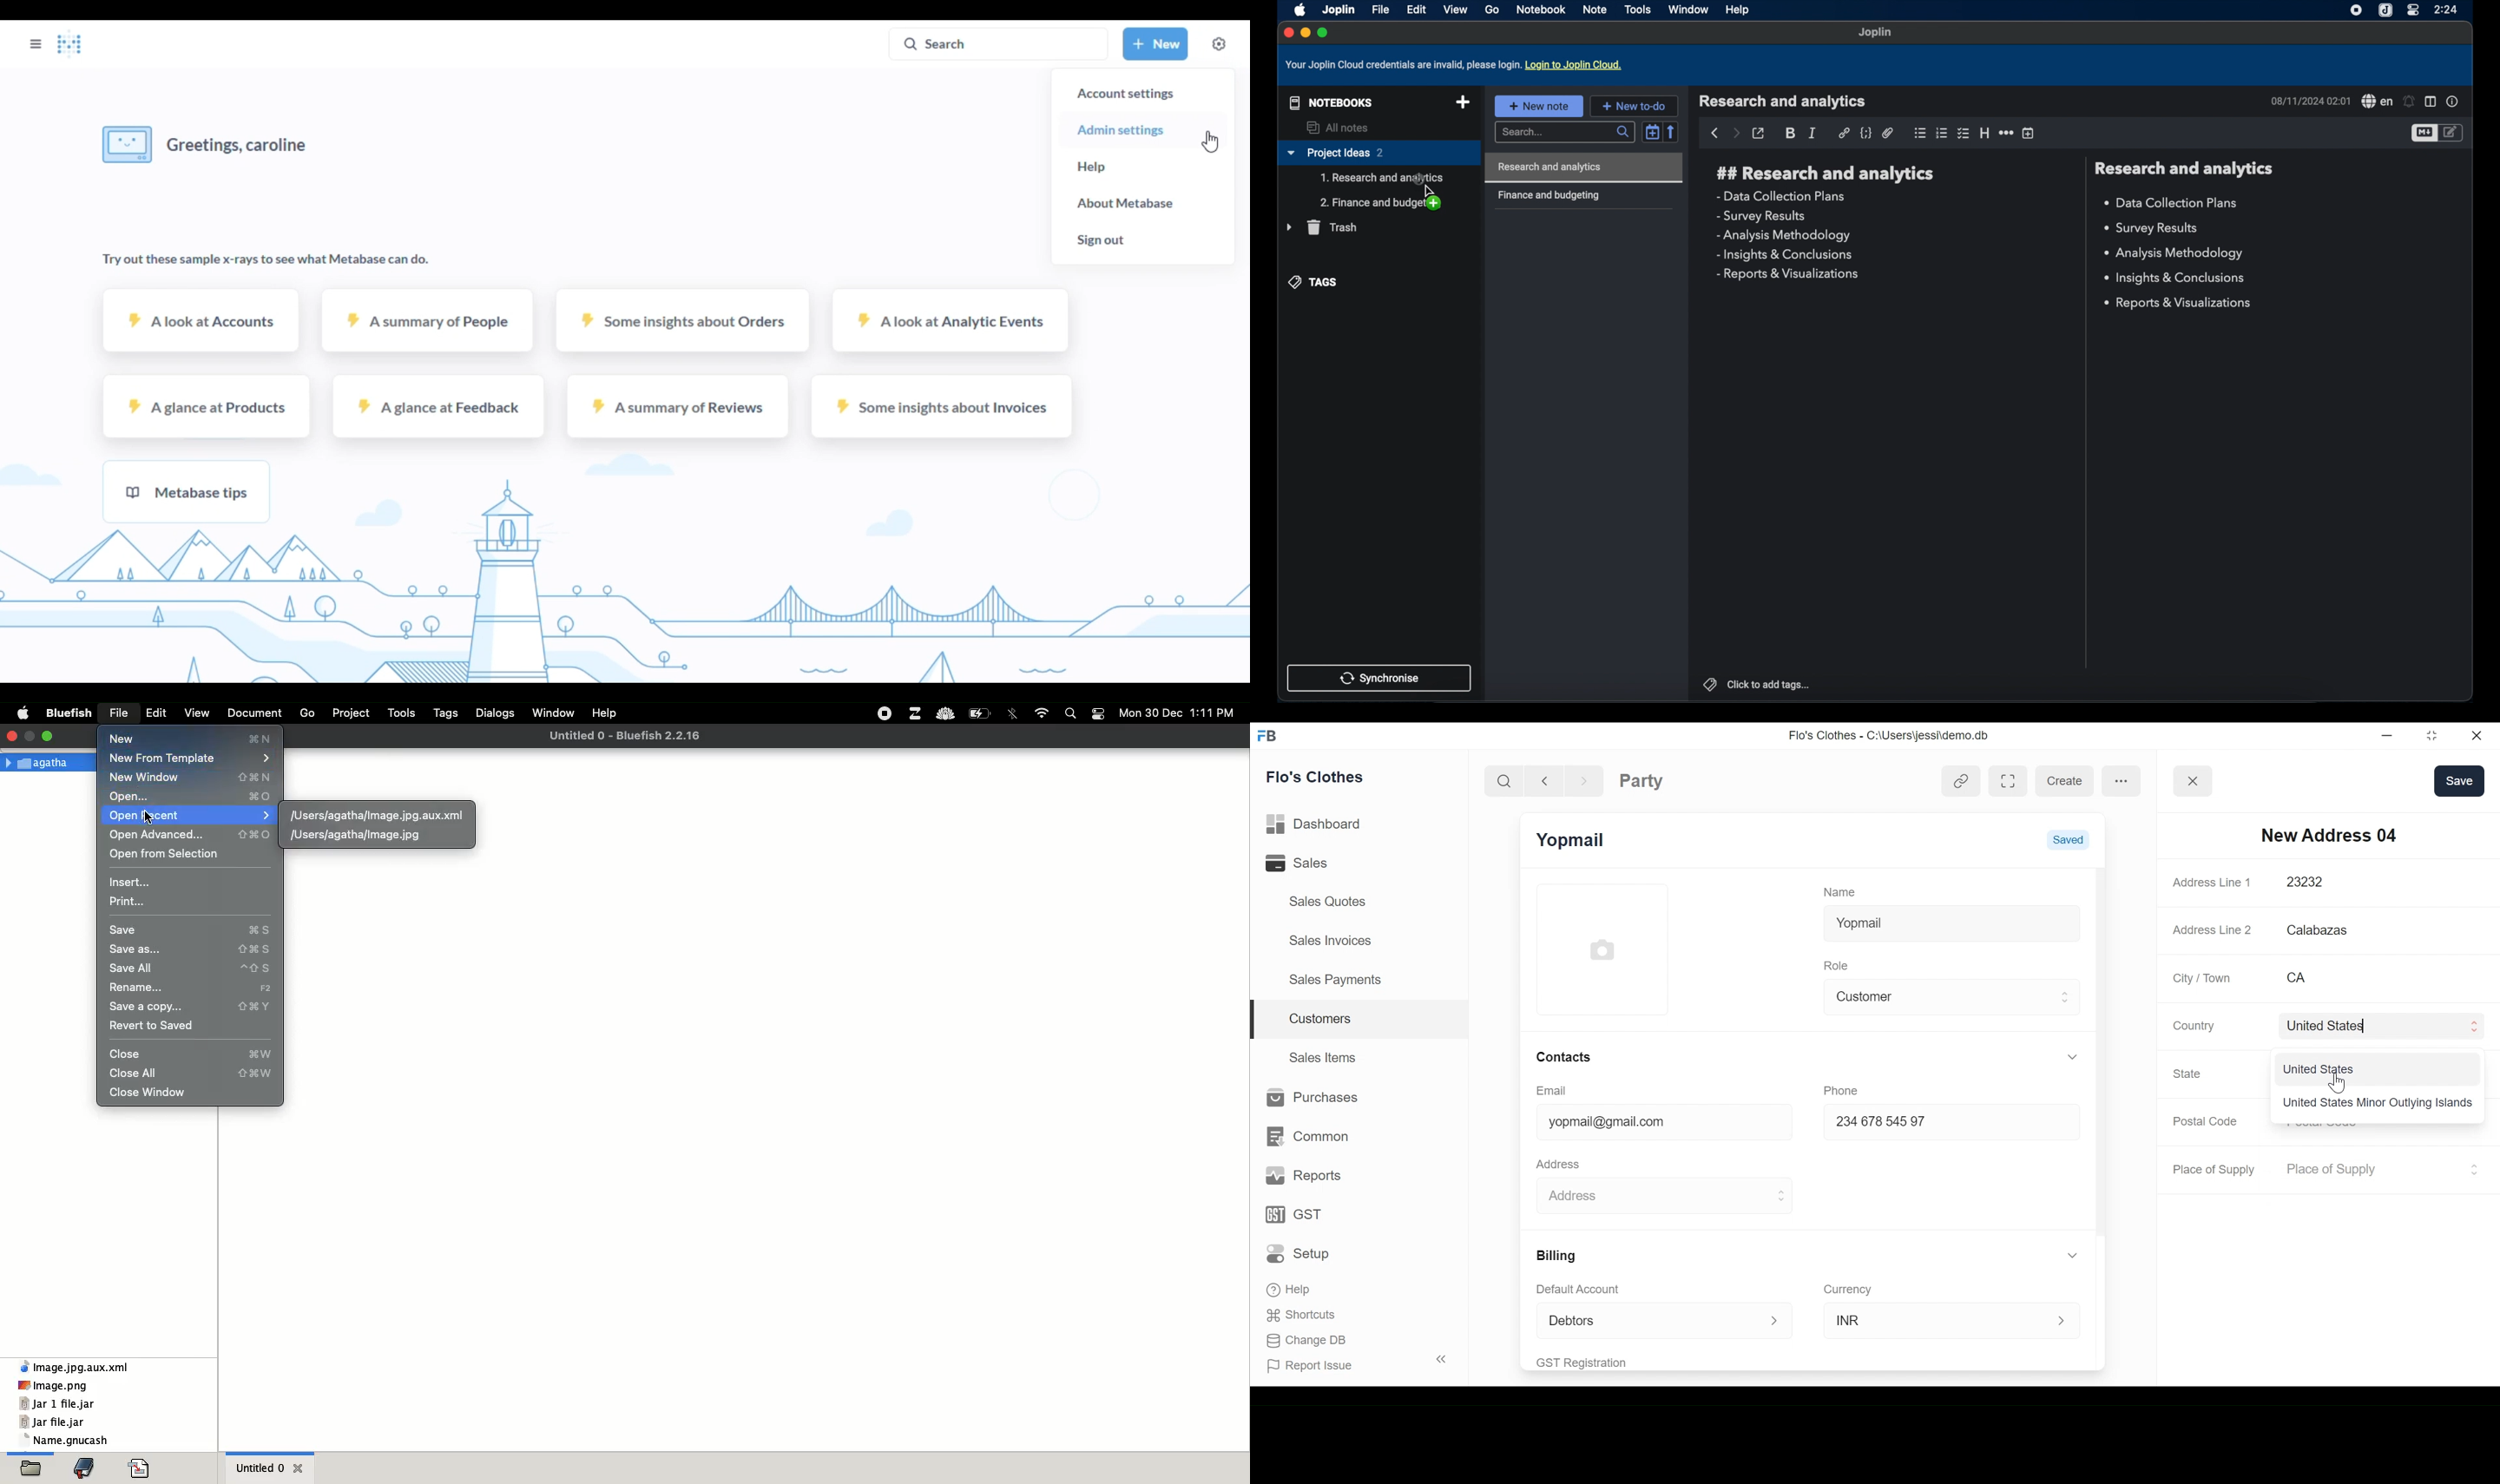  What do you see at coordinates (1507, 780) in the screenshot?
I see `Search` at bounding box center [1507, 780].